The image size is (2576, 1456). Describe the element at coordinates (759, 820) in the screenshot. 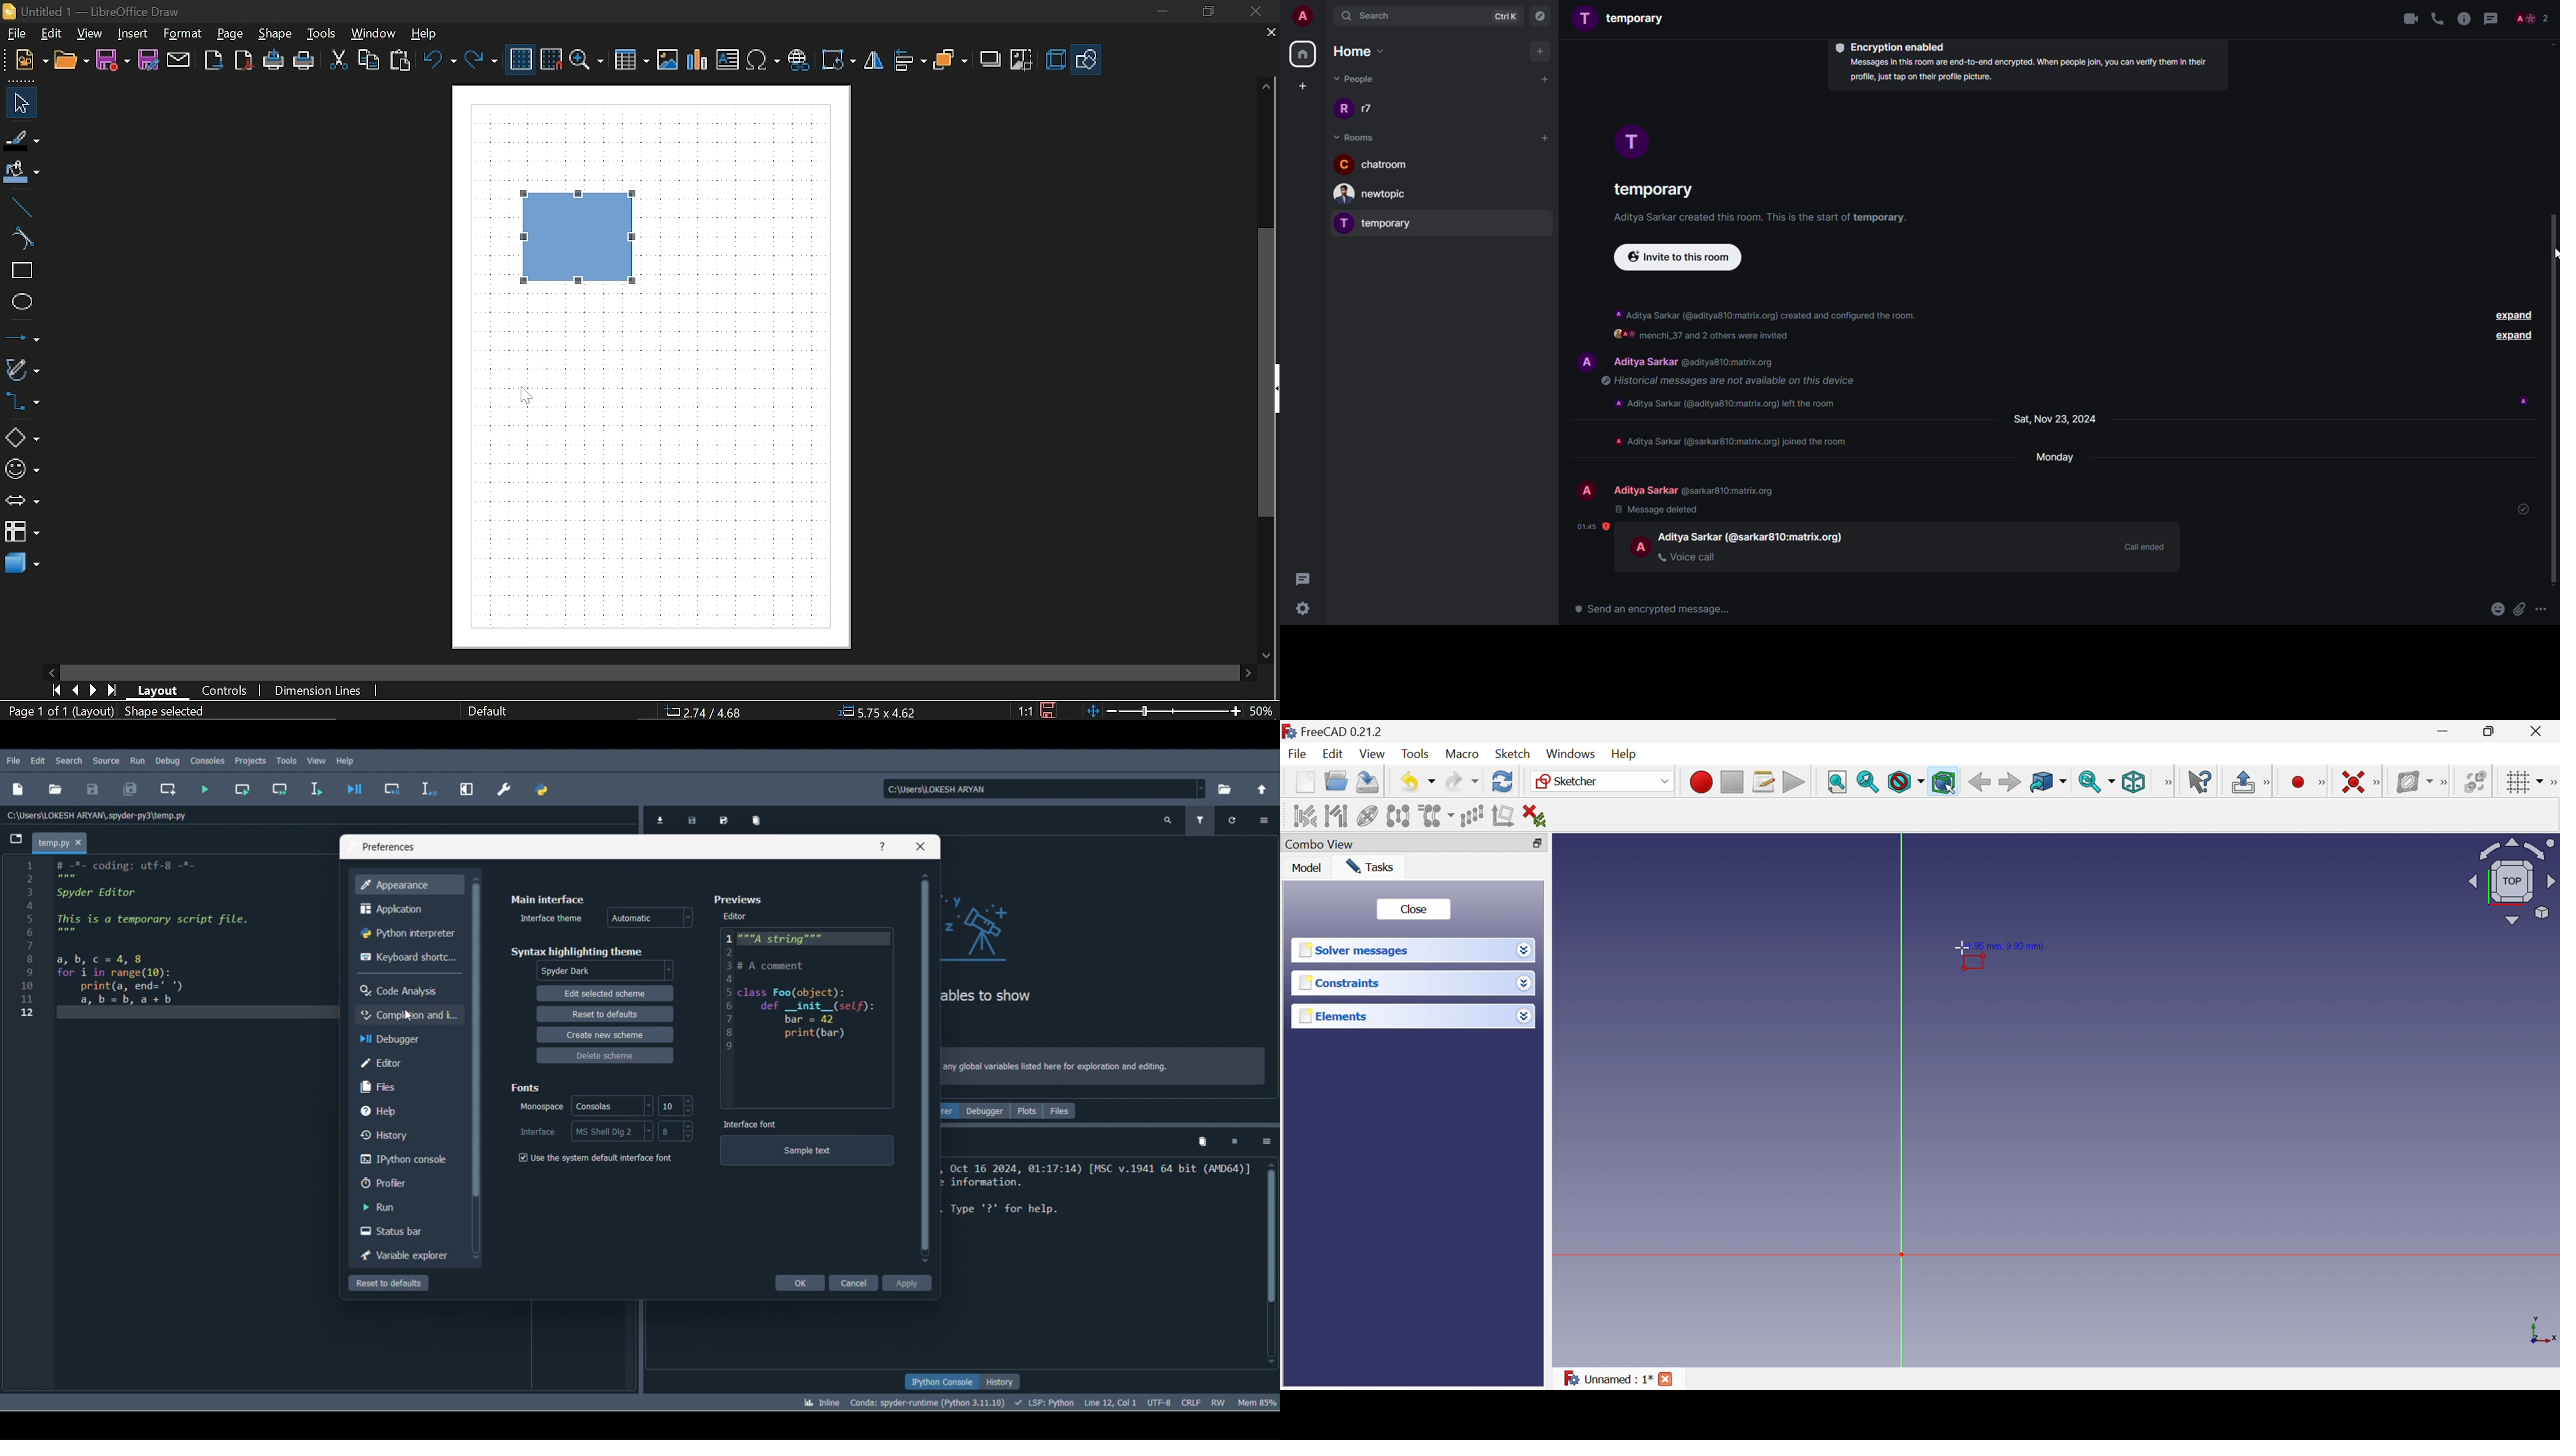

I see `Remove all variables` at that location.